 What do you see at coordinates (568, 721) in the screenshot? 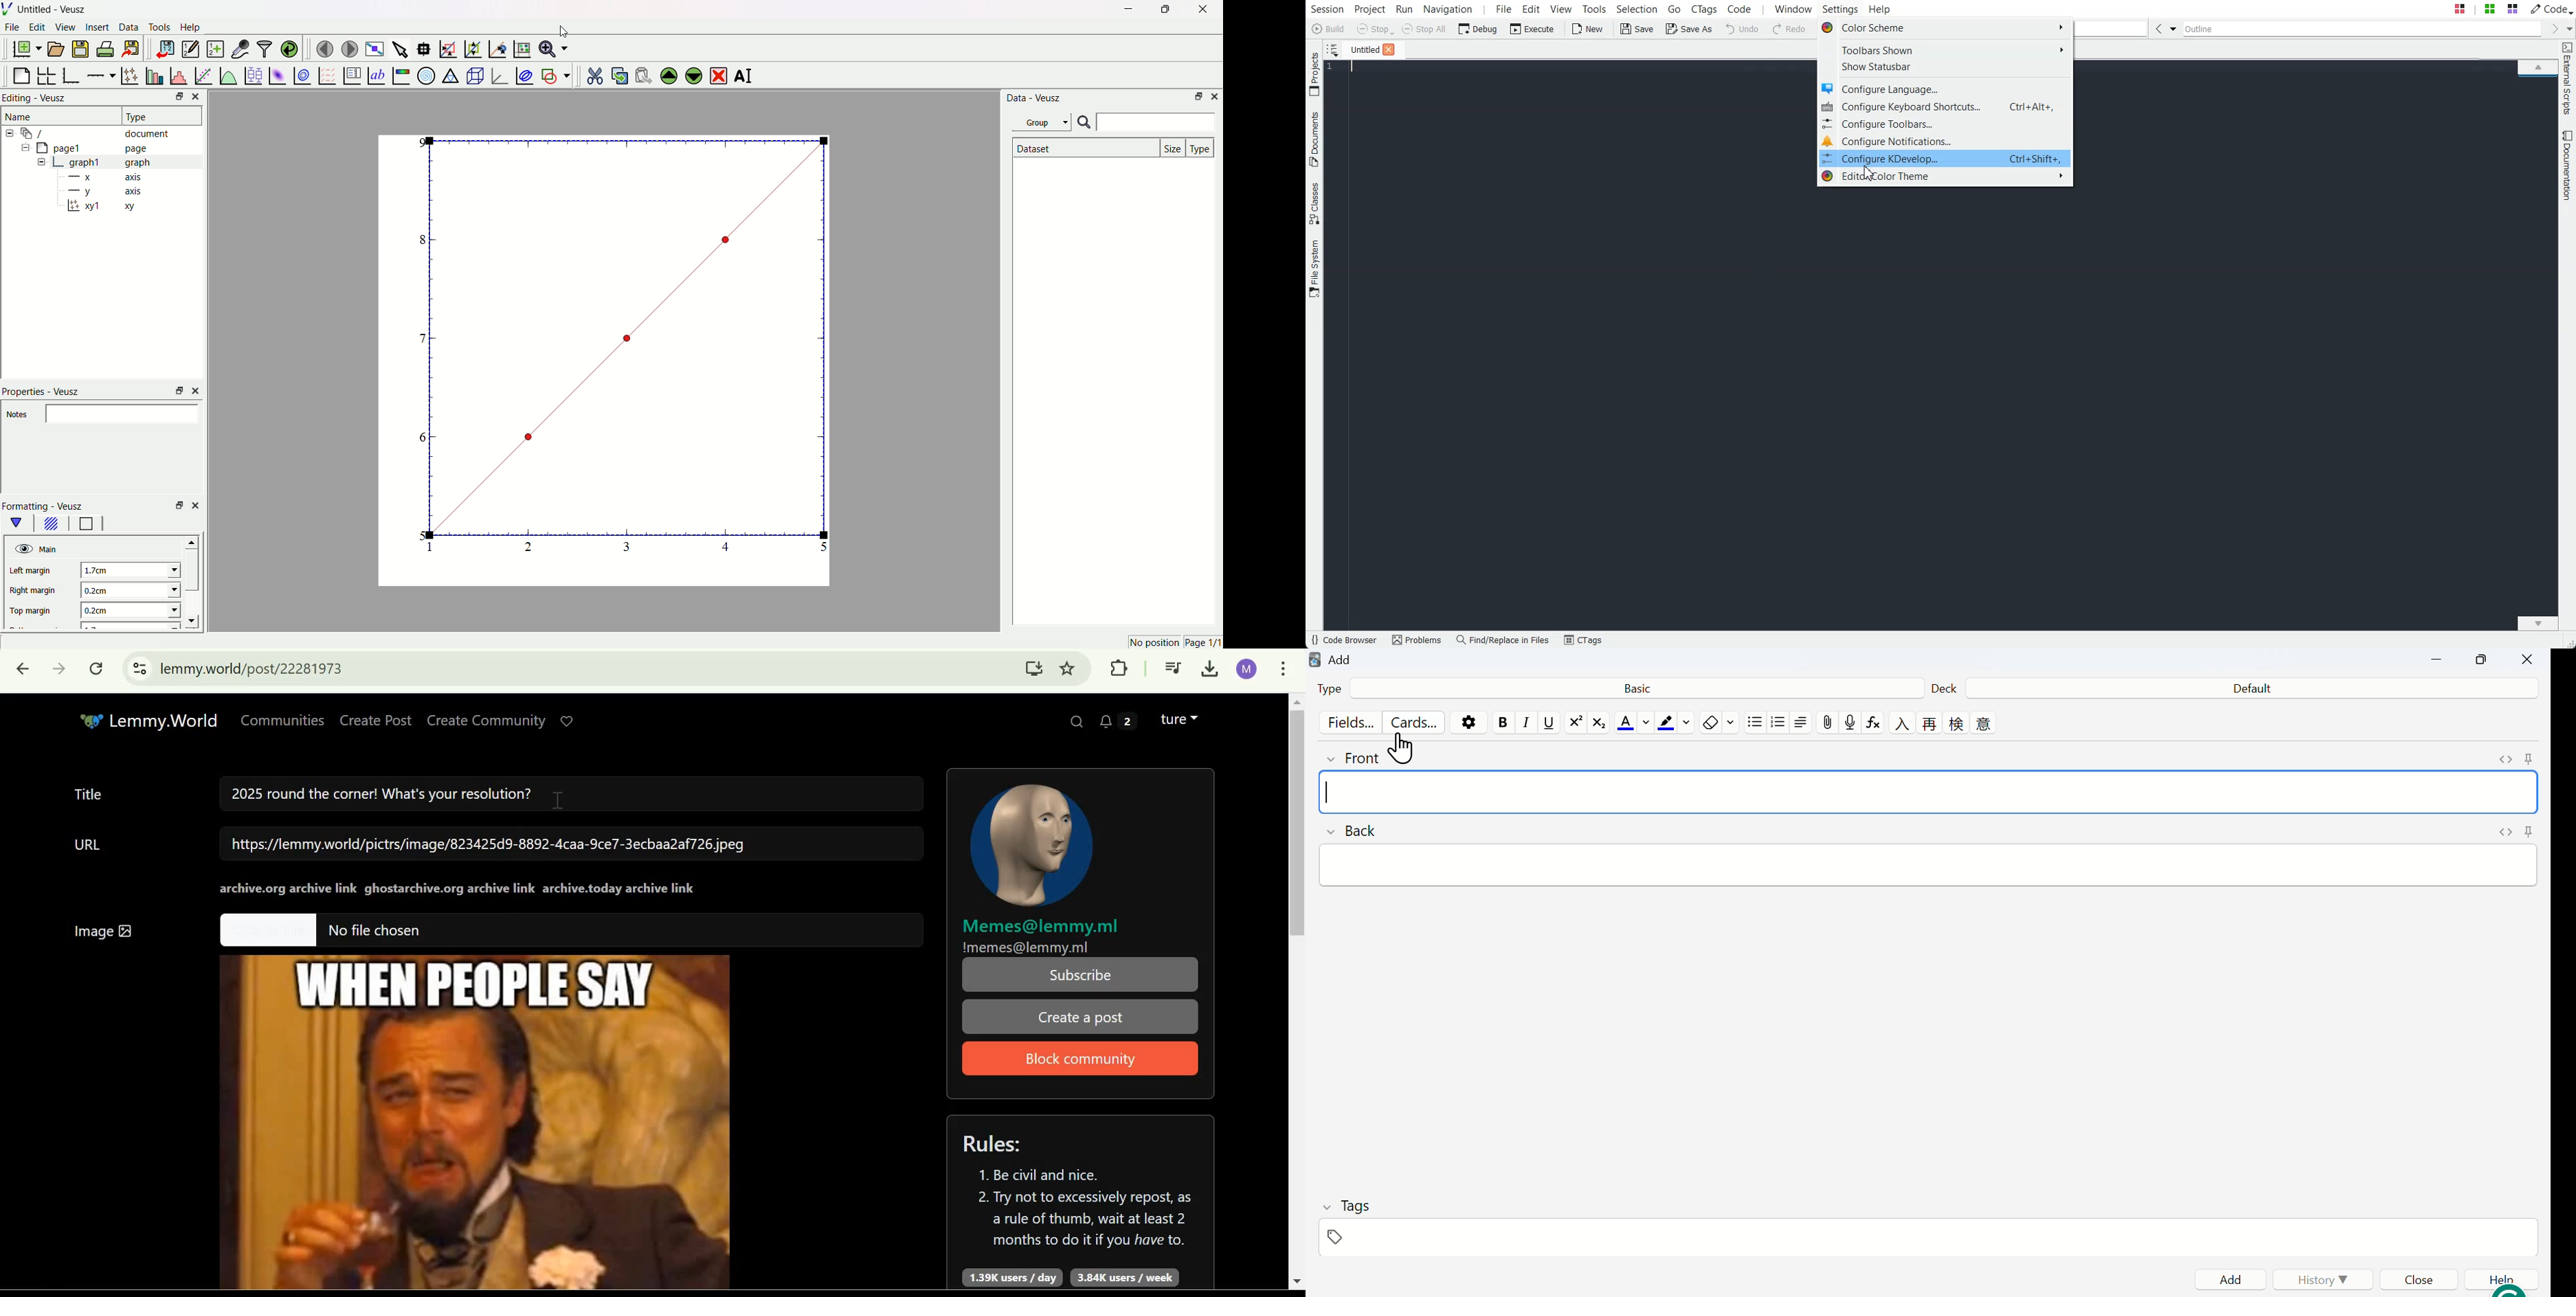
I see `Support Lemmy` at bounding box center [568, 721].